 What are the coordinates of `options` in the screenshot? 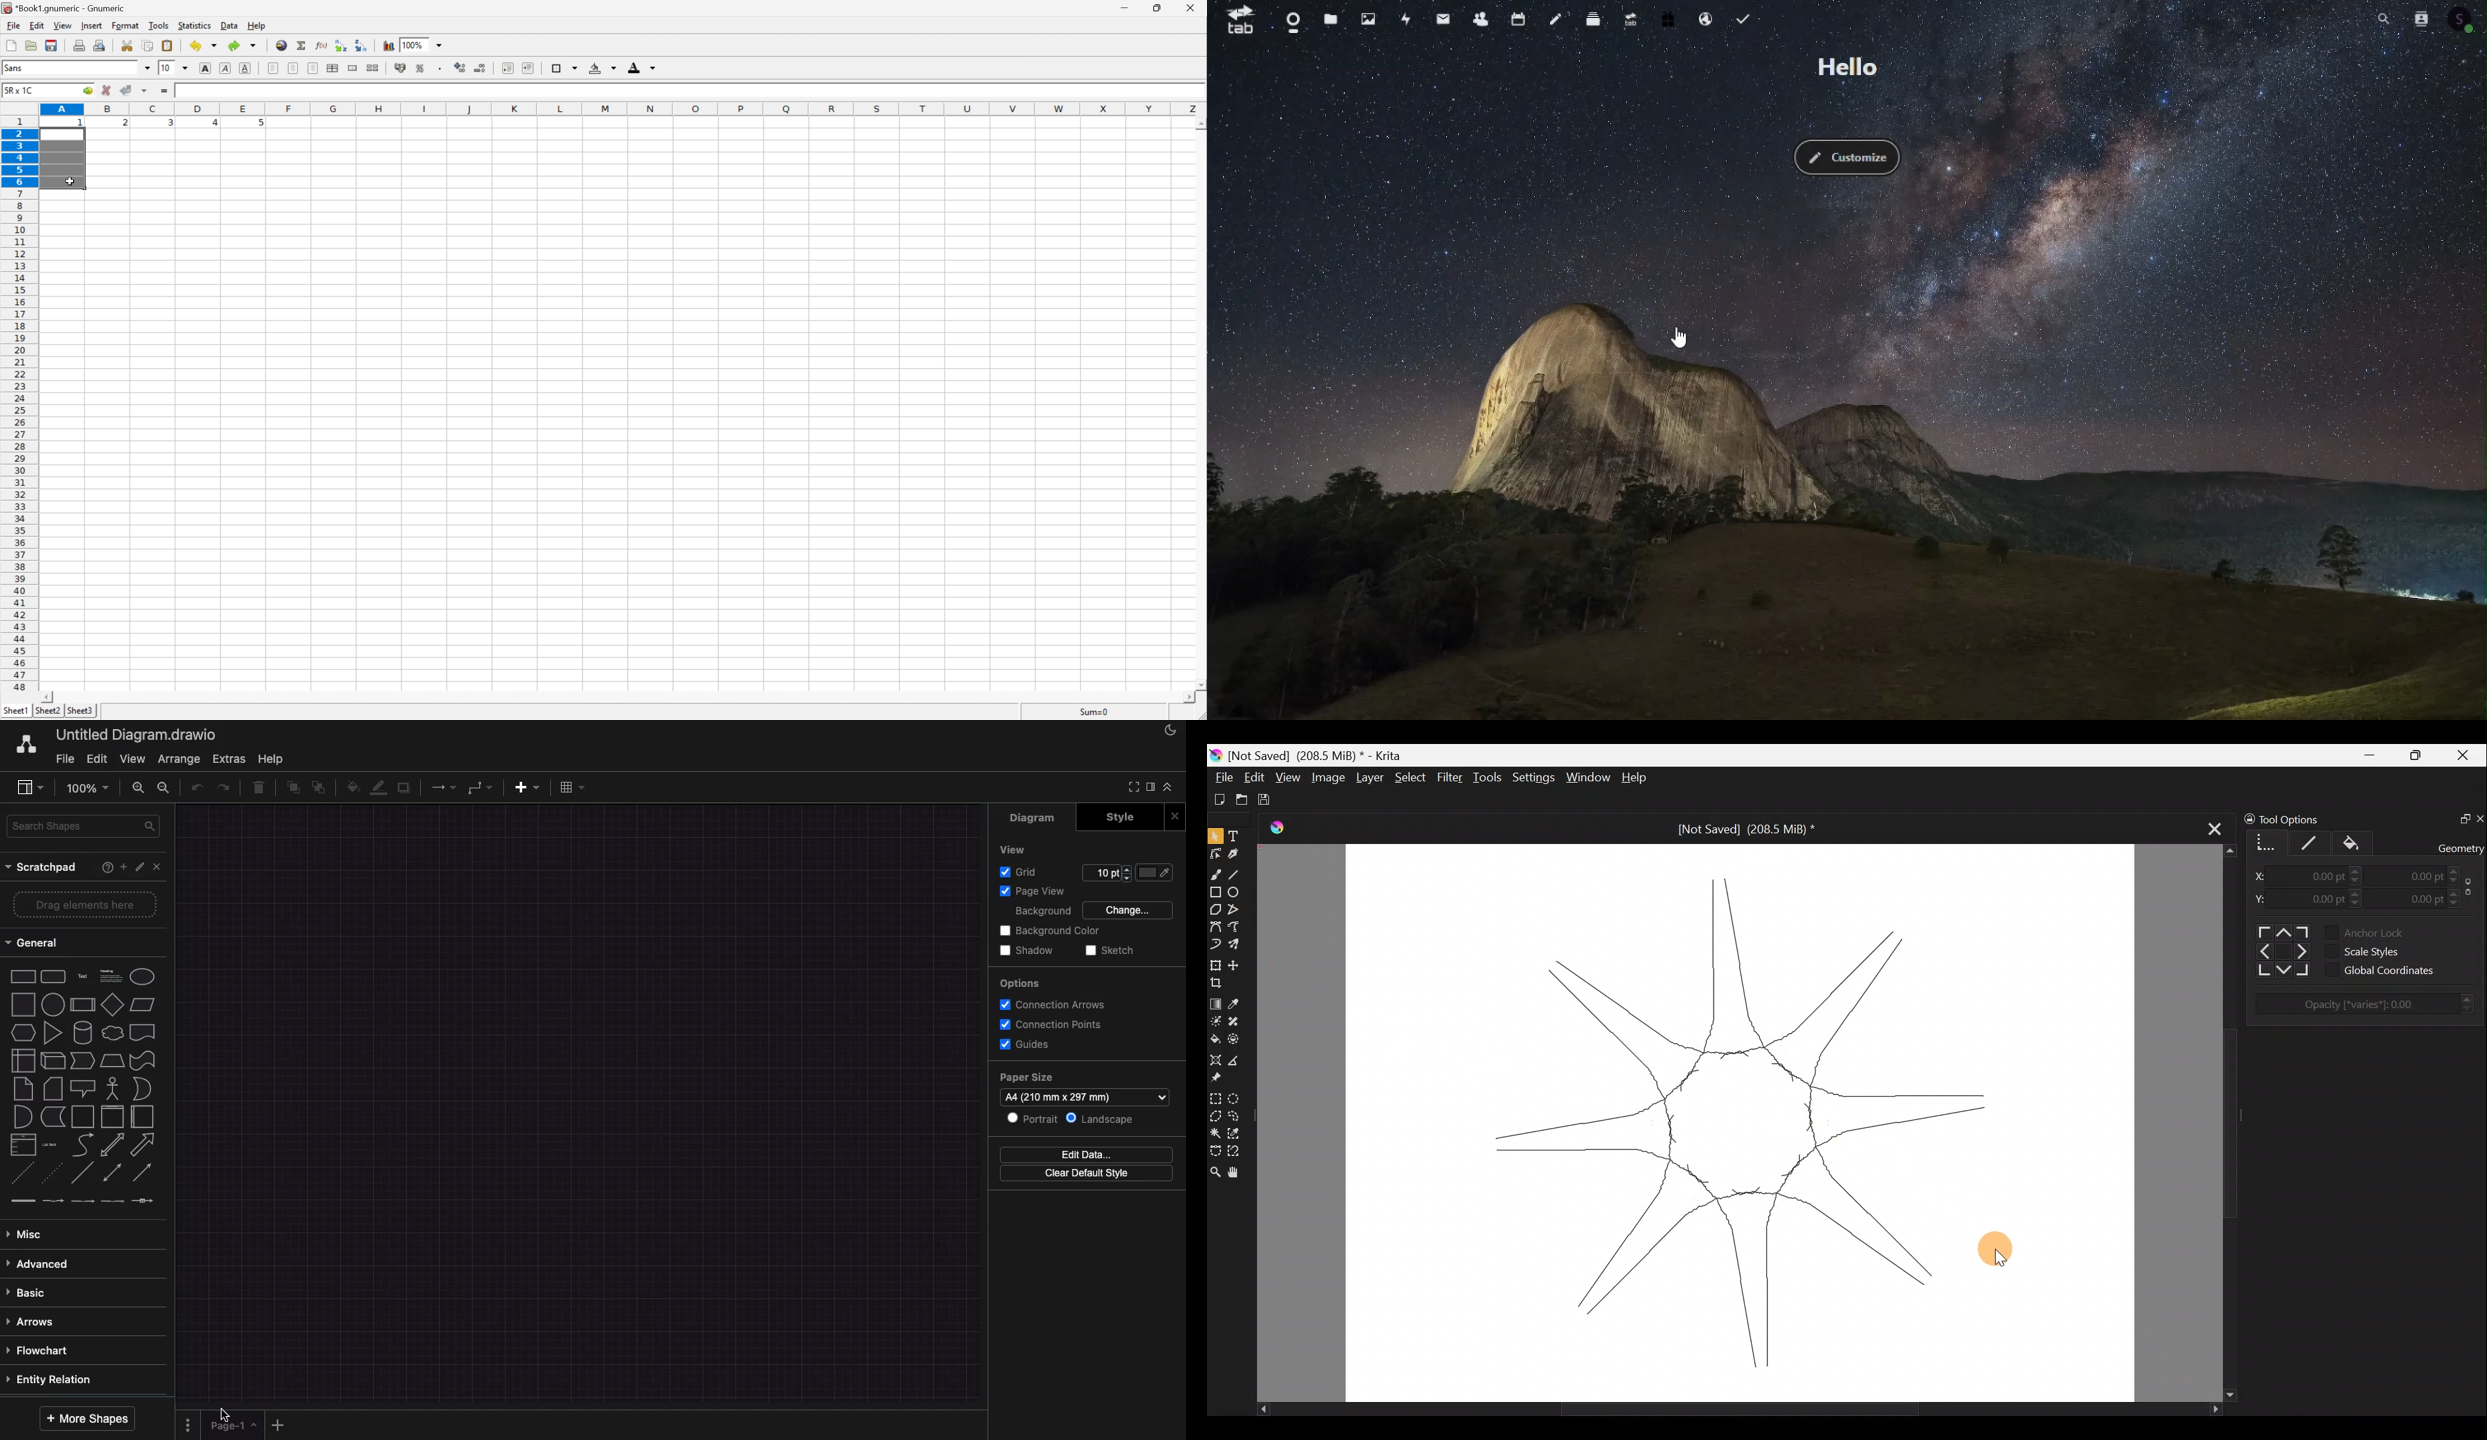 It's located at (1018, 984).